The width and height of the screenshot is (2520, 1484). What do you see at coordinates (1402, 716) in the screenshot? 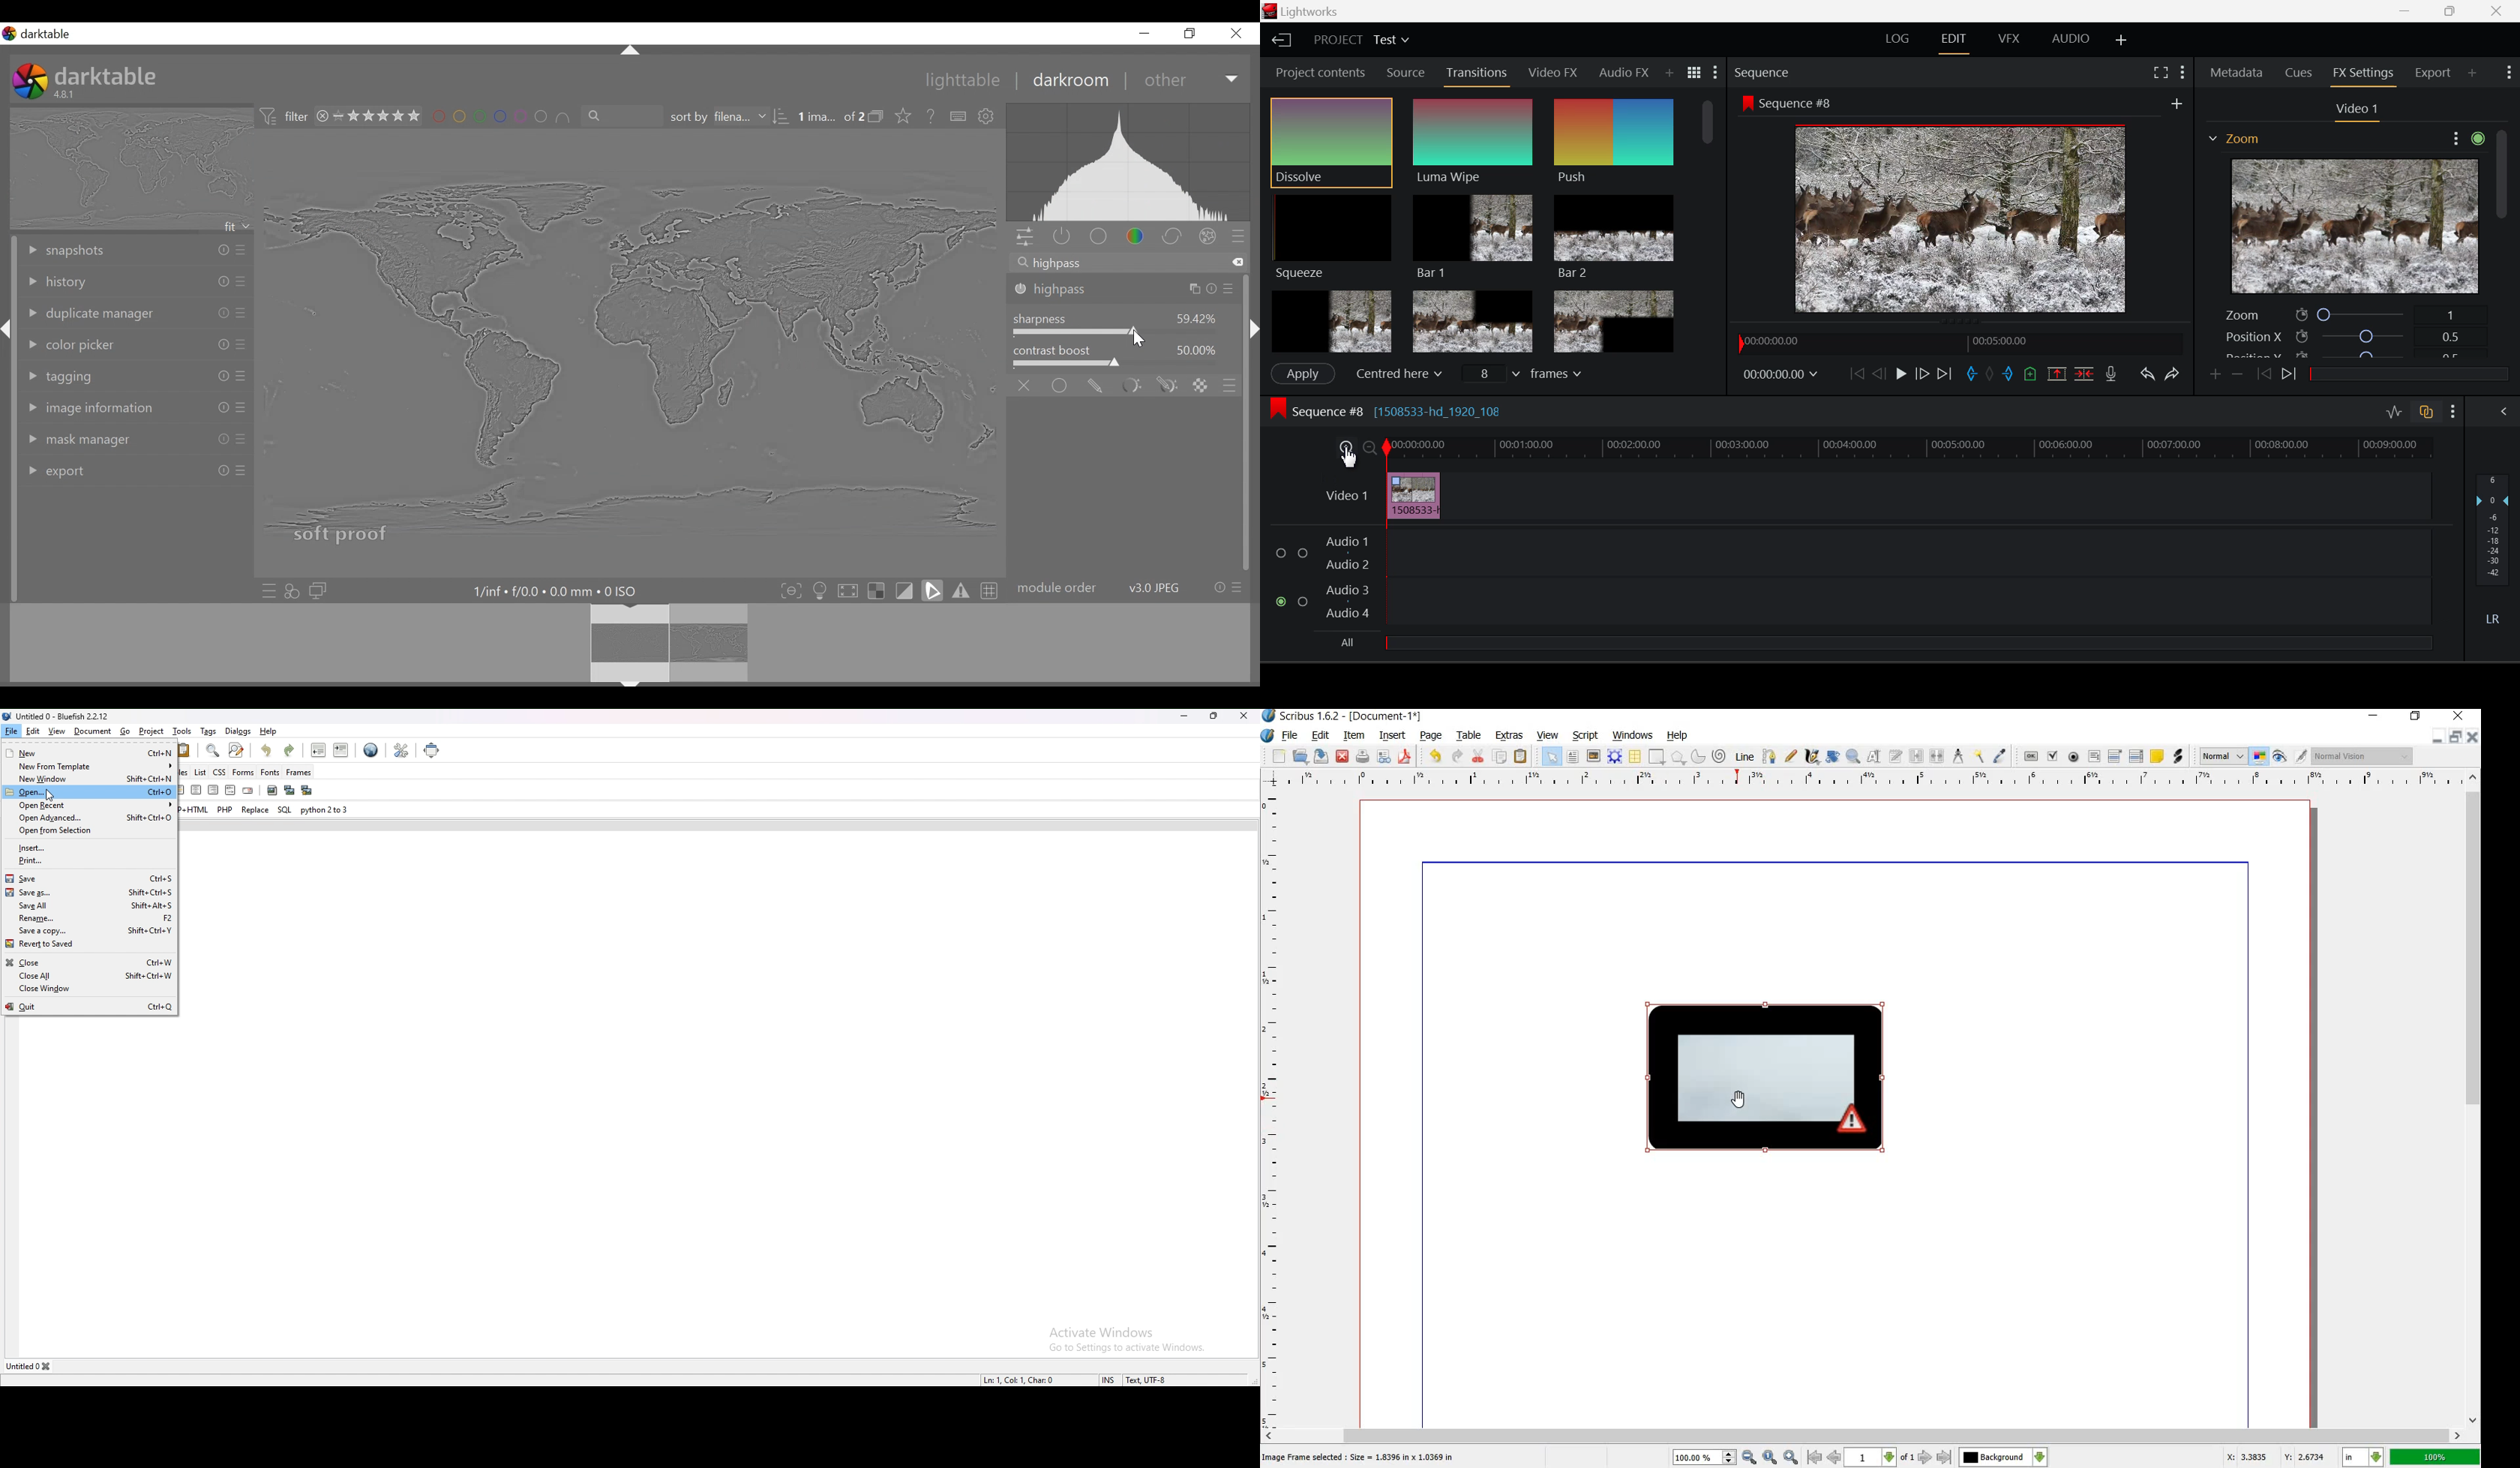
I see `-[Document-1*]` at bounding box center [1402, 716].